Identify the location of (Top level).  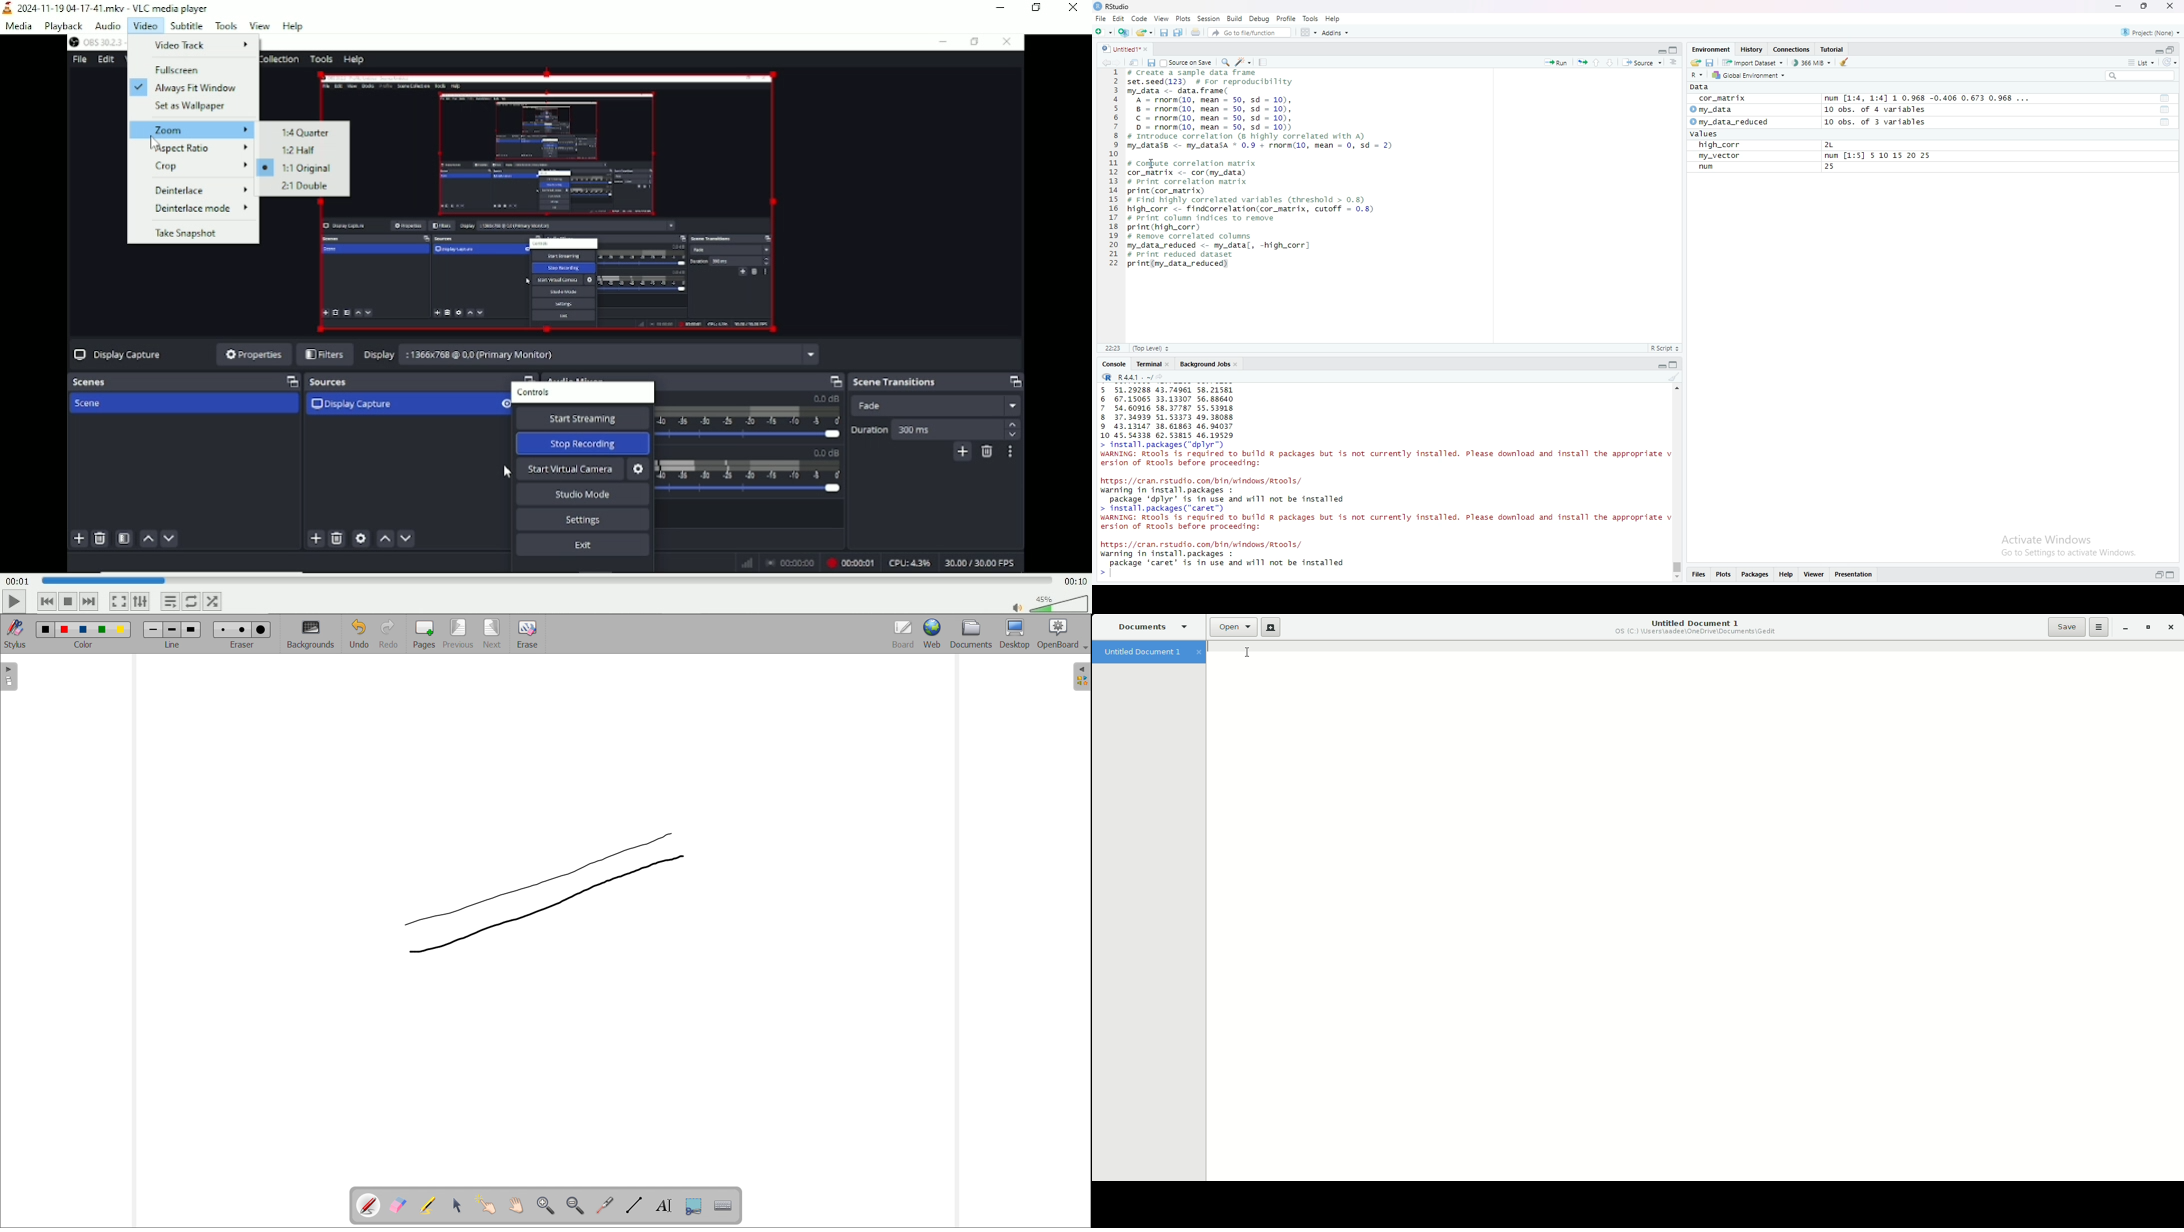
(1153, 349).